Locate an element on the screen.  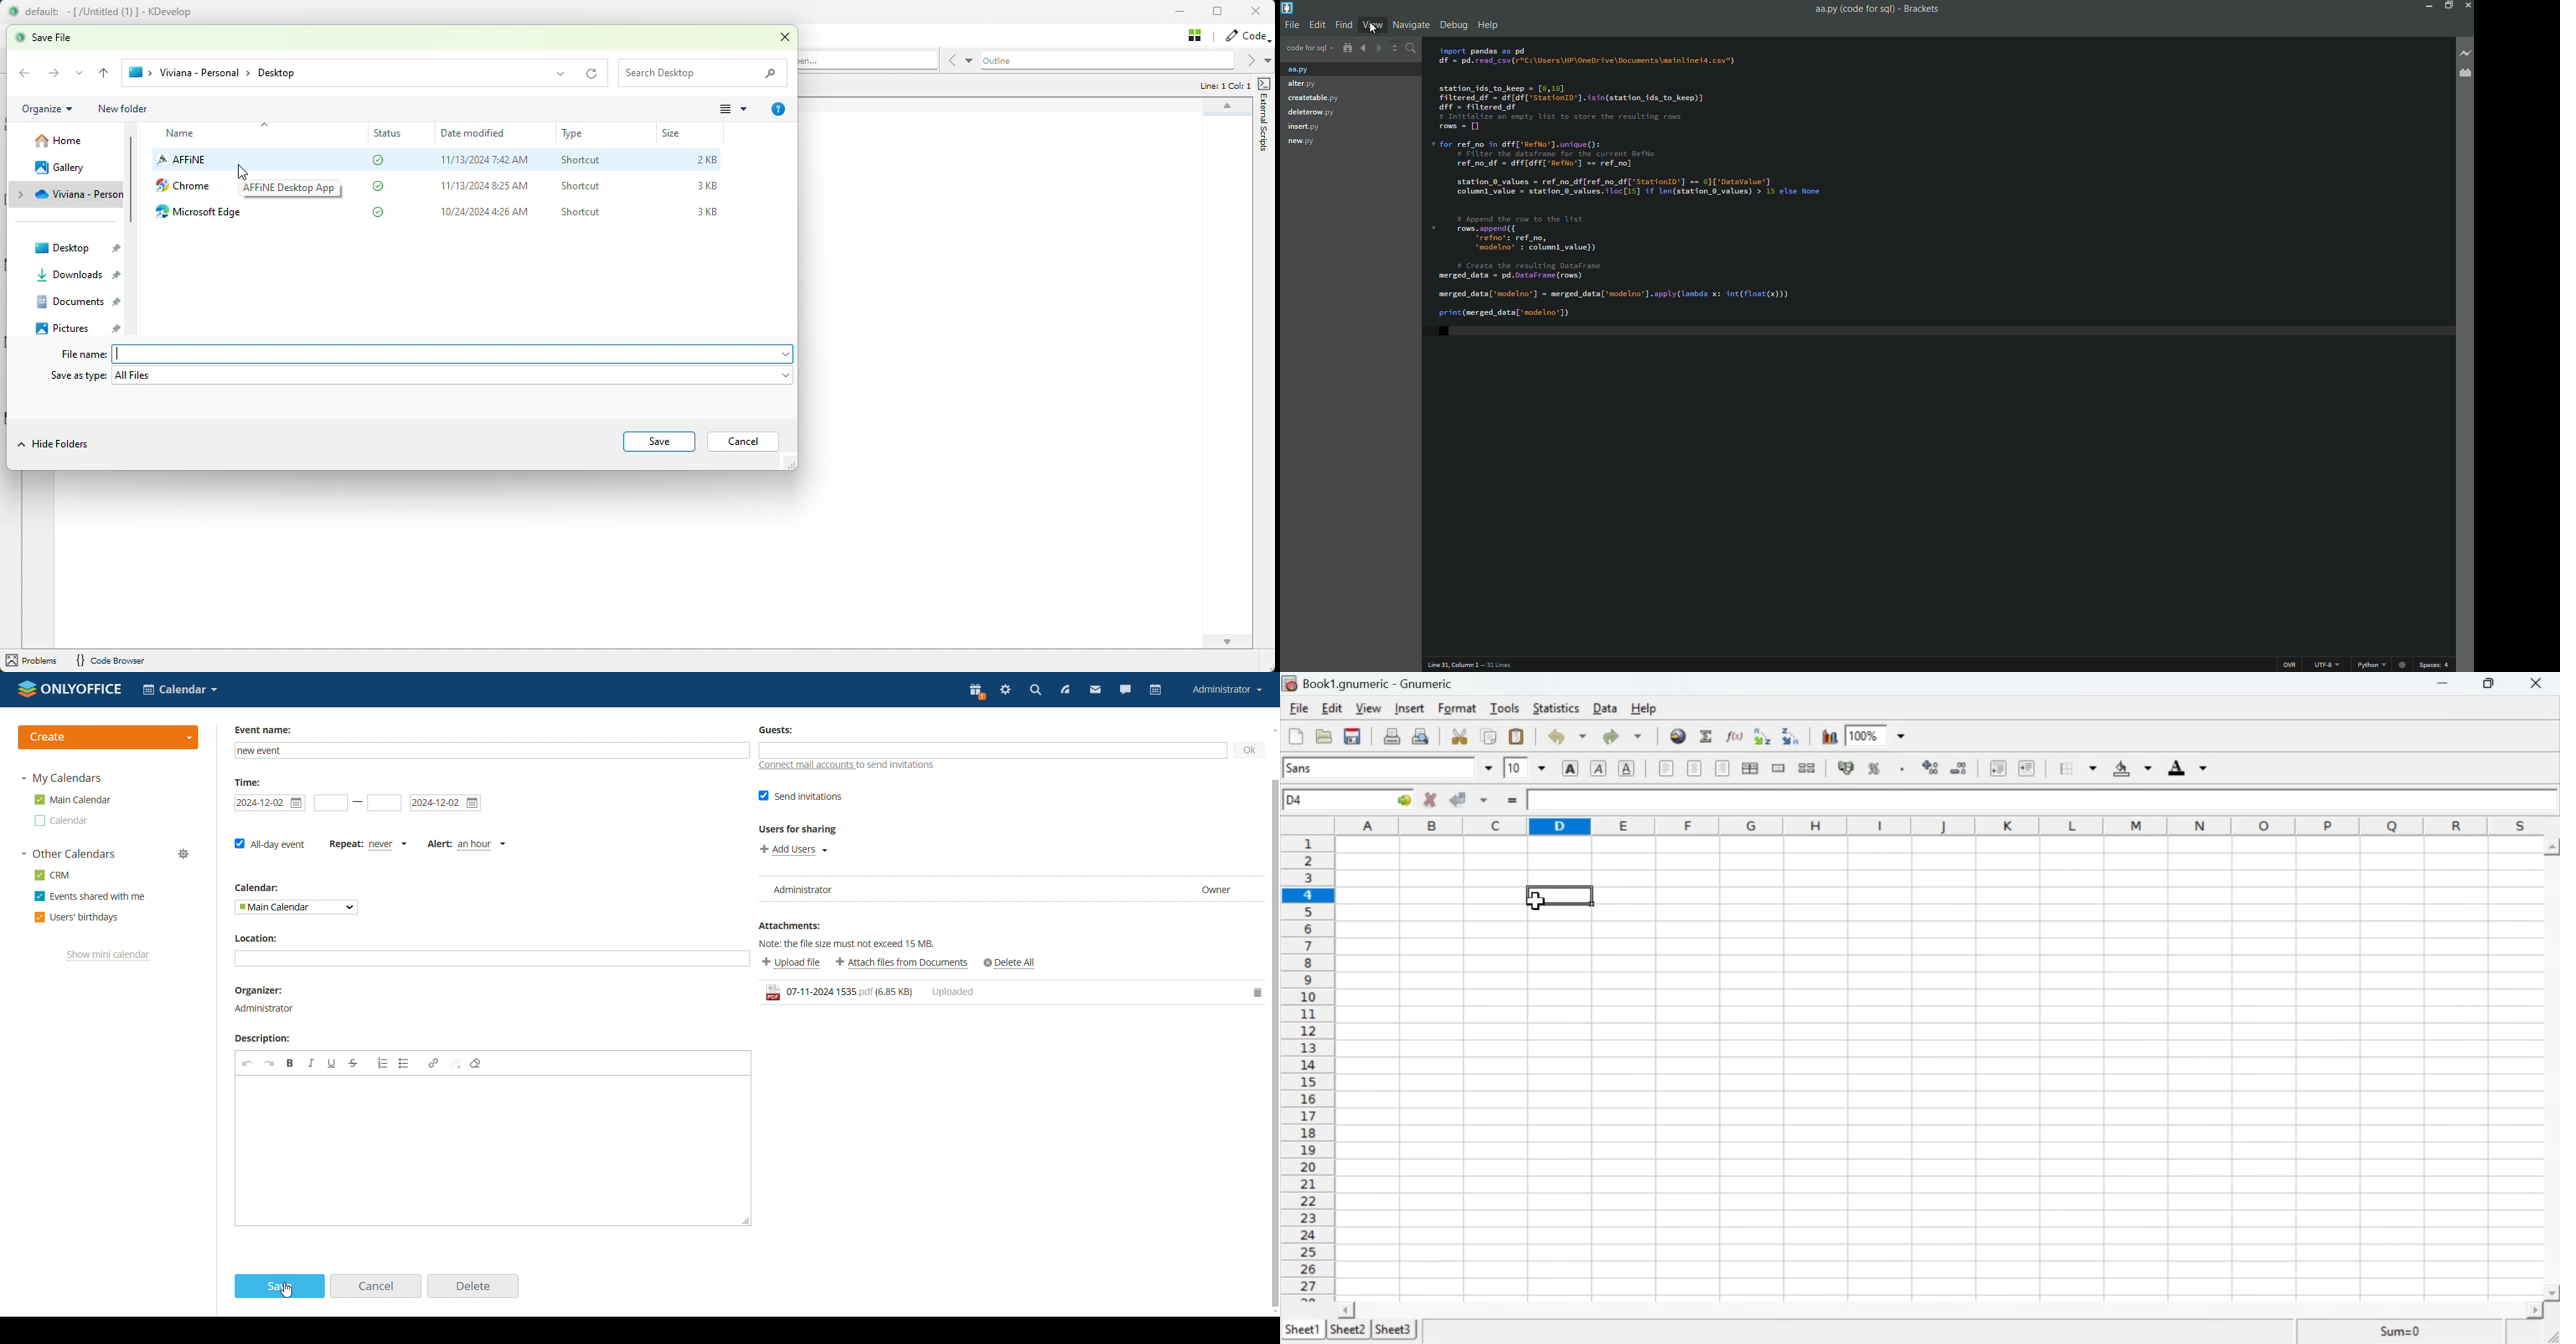
insert/remove bulleted list is located at coordinates (405, 1062).